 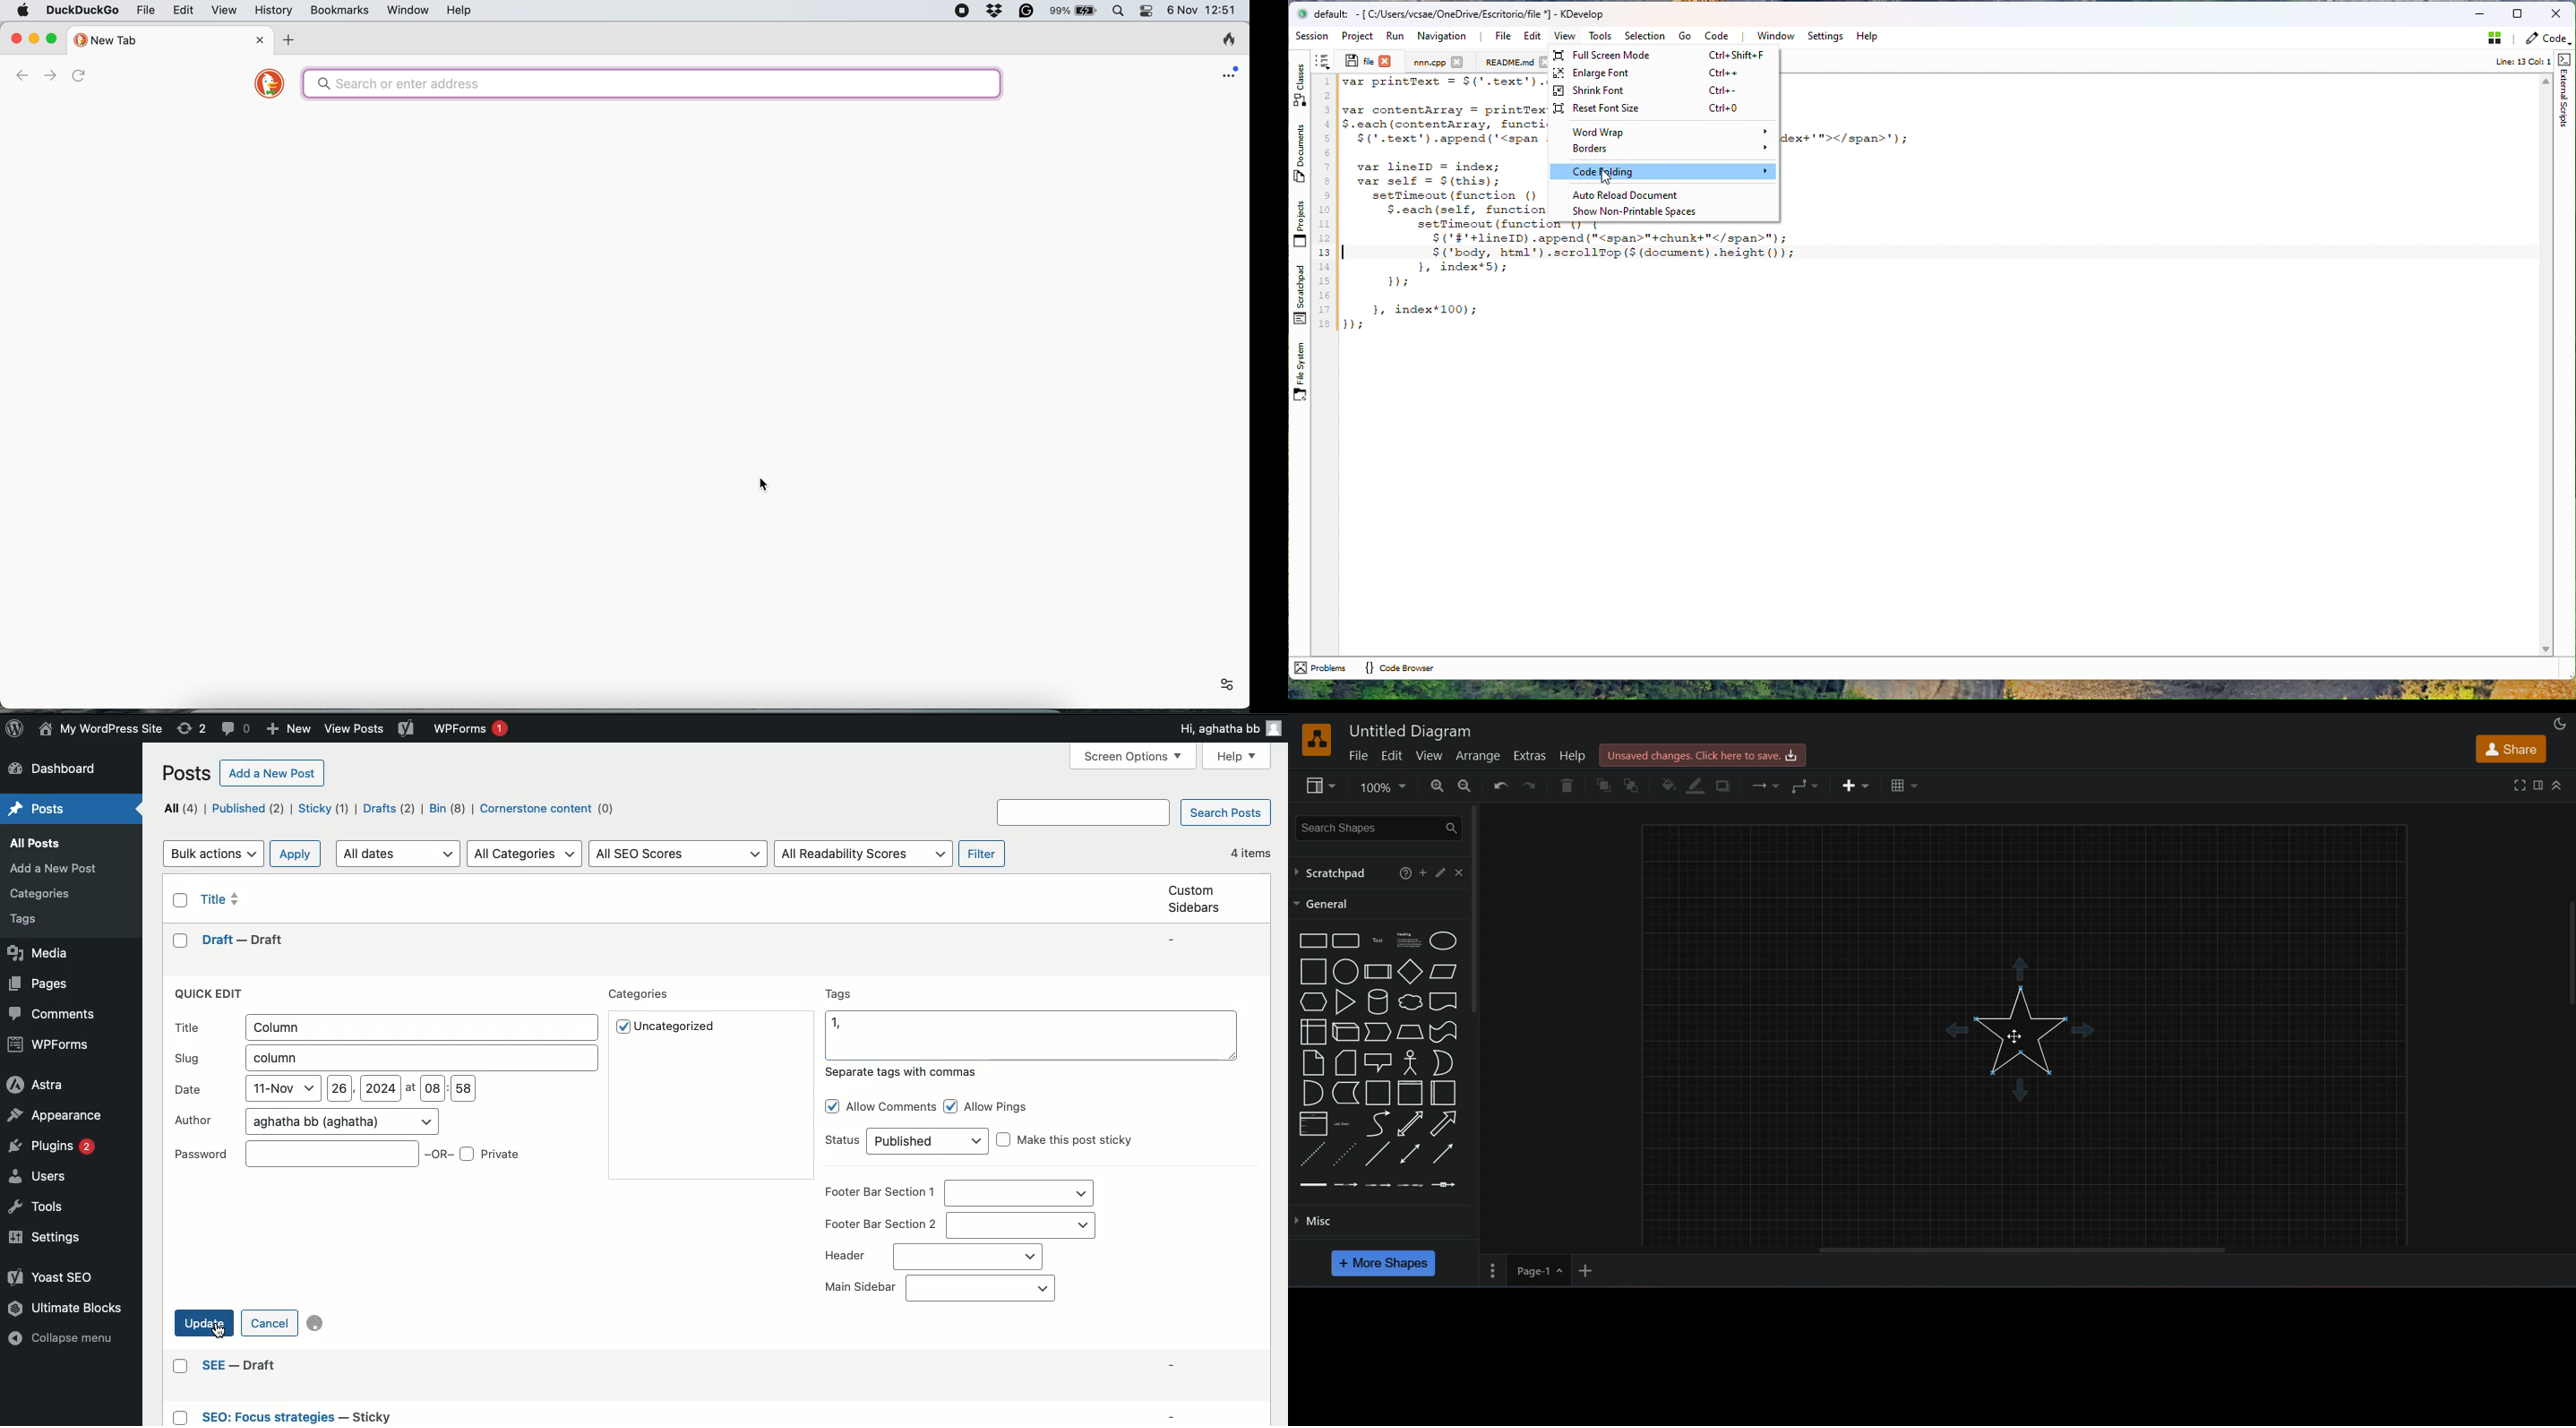 What do you see at coordinates (1346, 1033) in the screenshot?
I see `cube` at bounding box center [1346, 1033].